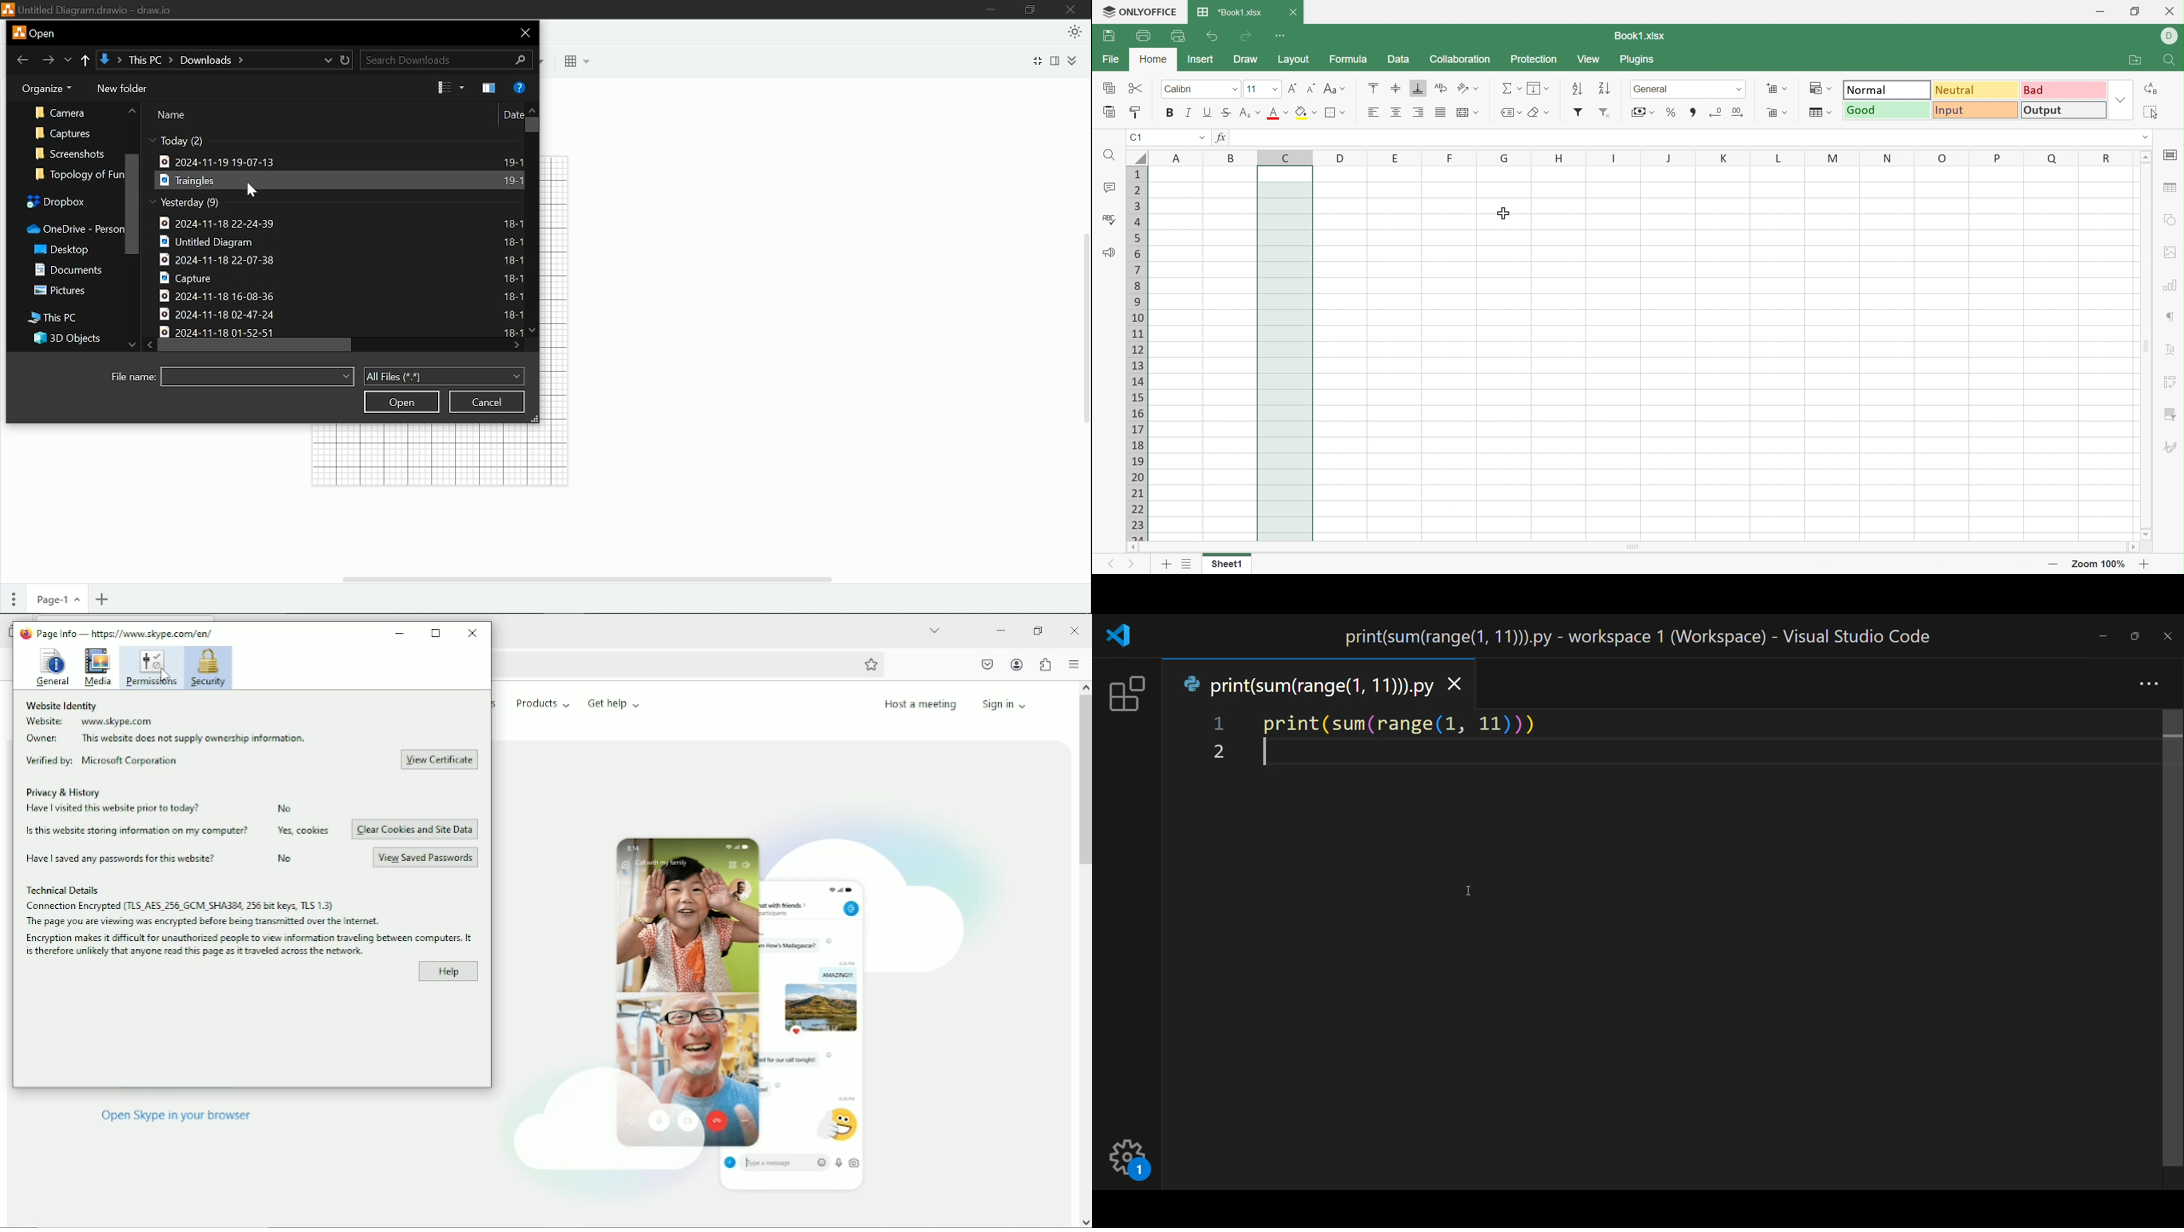 This screenshot has width=2184, height=1232. Describe the element at coordinates (513, 115) in the screenshot. I see `Date` at that location.